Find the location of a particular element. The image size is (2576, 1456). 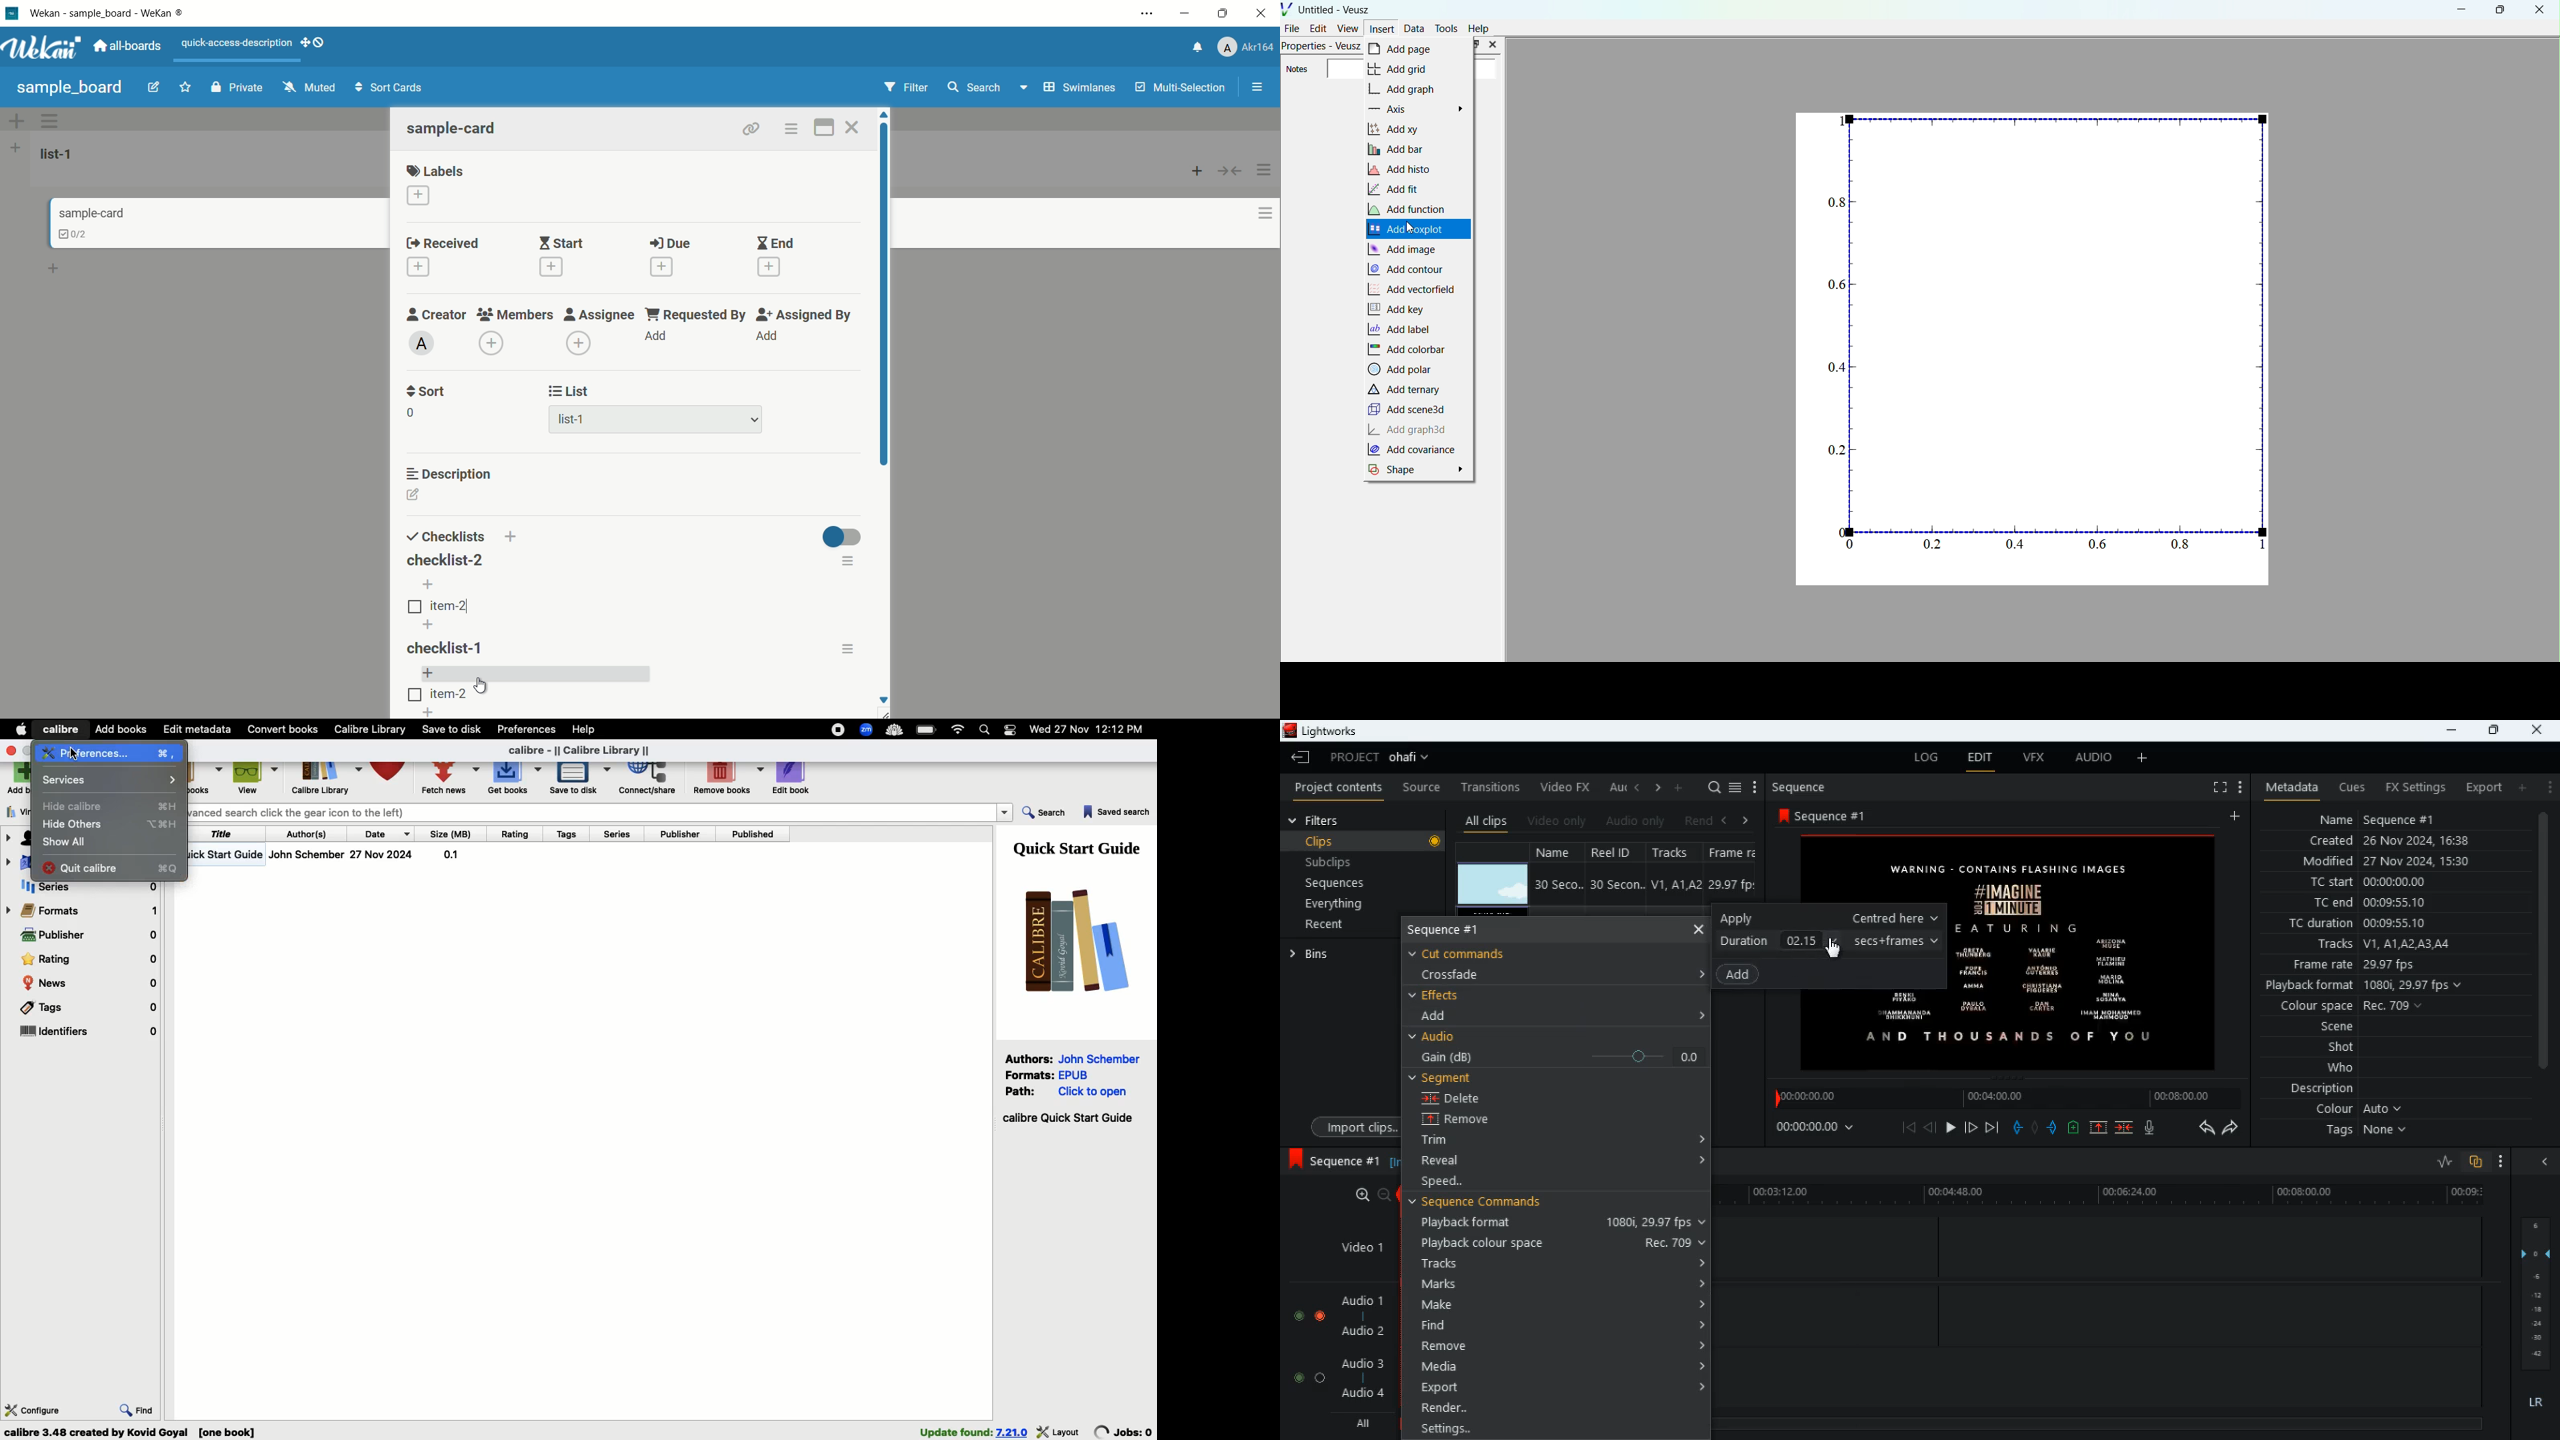

maximize is located at coordinates (1225, 14).